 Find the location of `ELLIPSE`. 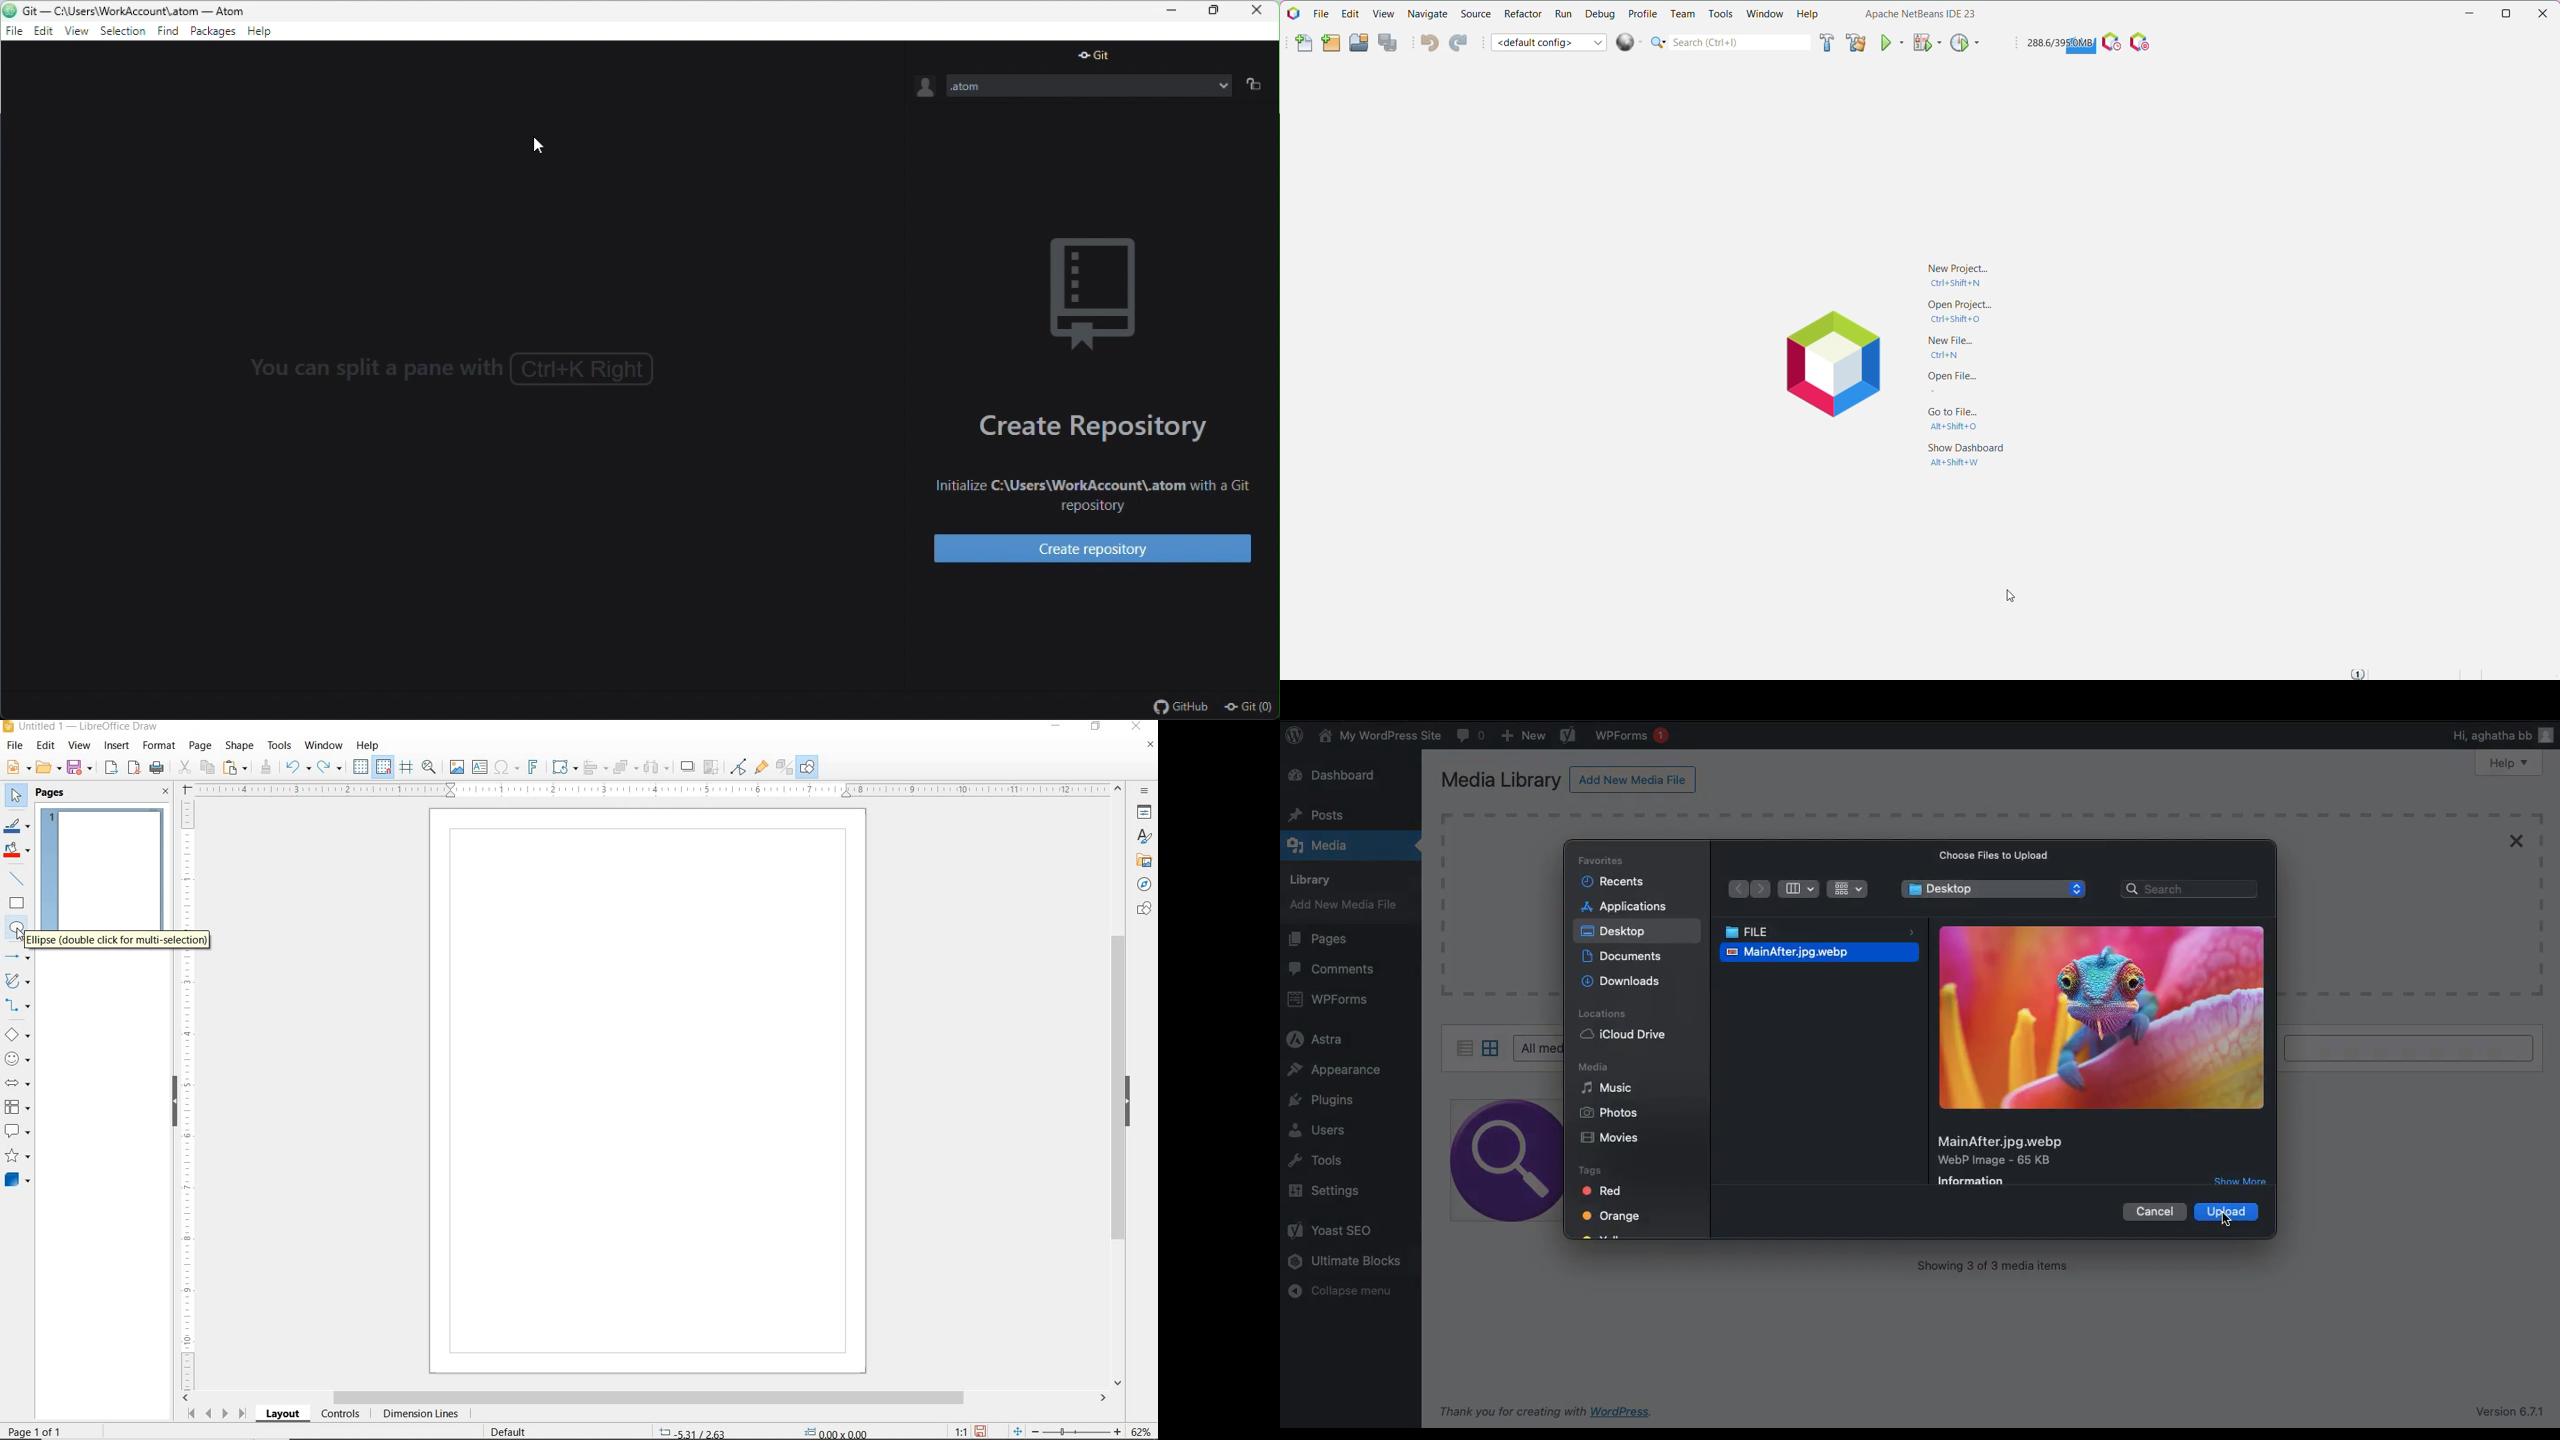

ELLIPSE is located at coordinates (17, 928).